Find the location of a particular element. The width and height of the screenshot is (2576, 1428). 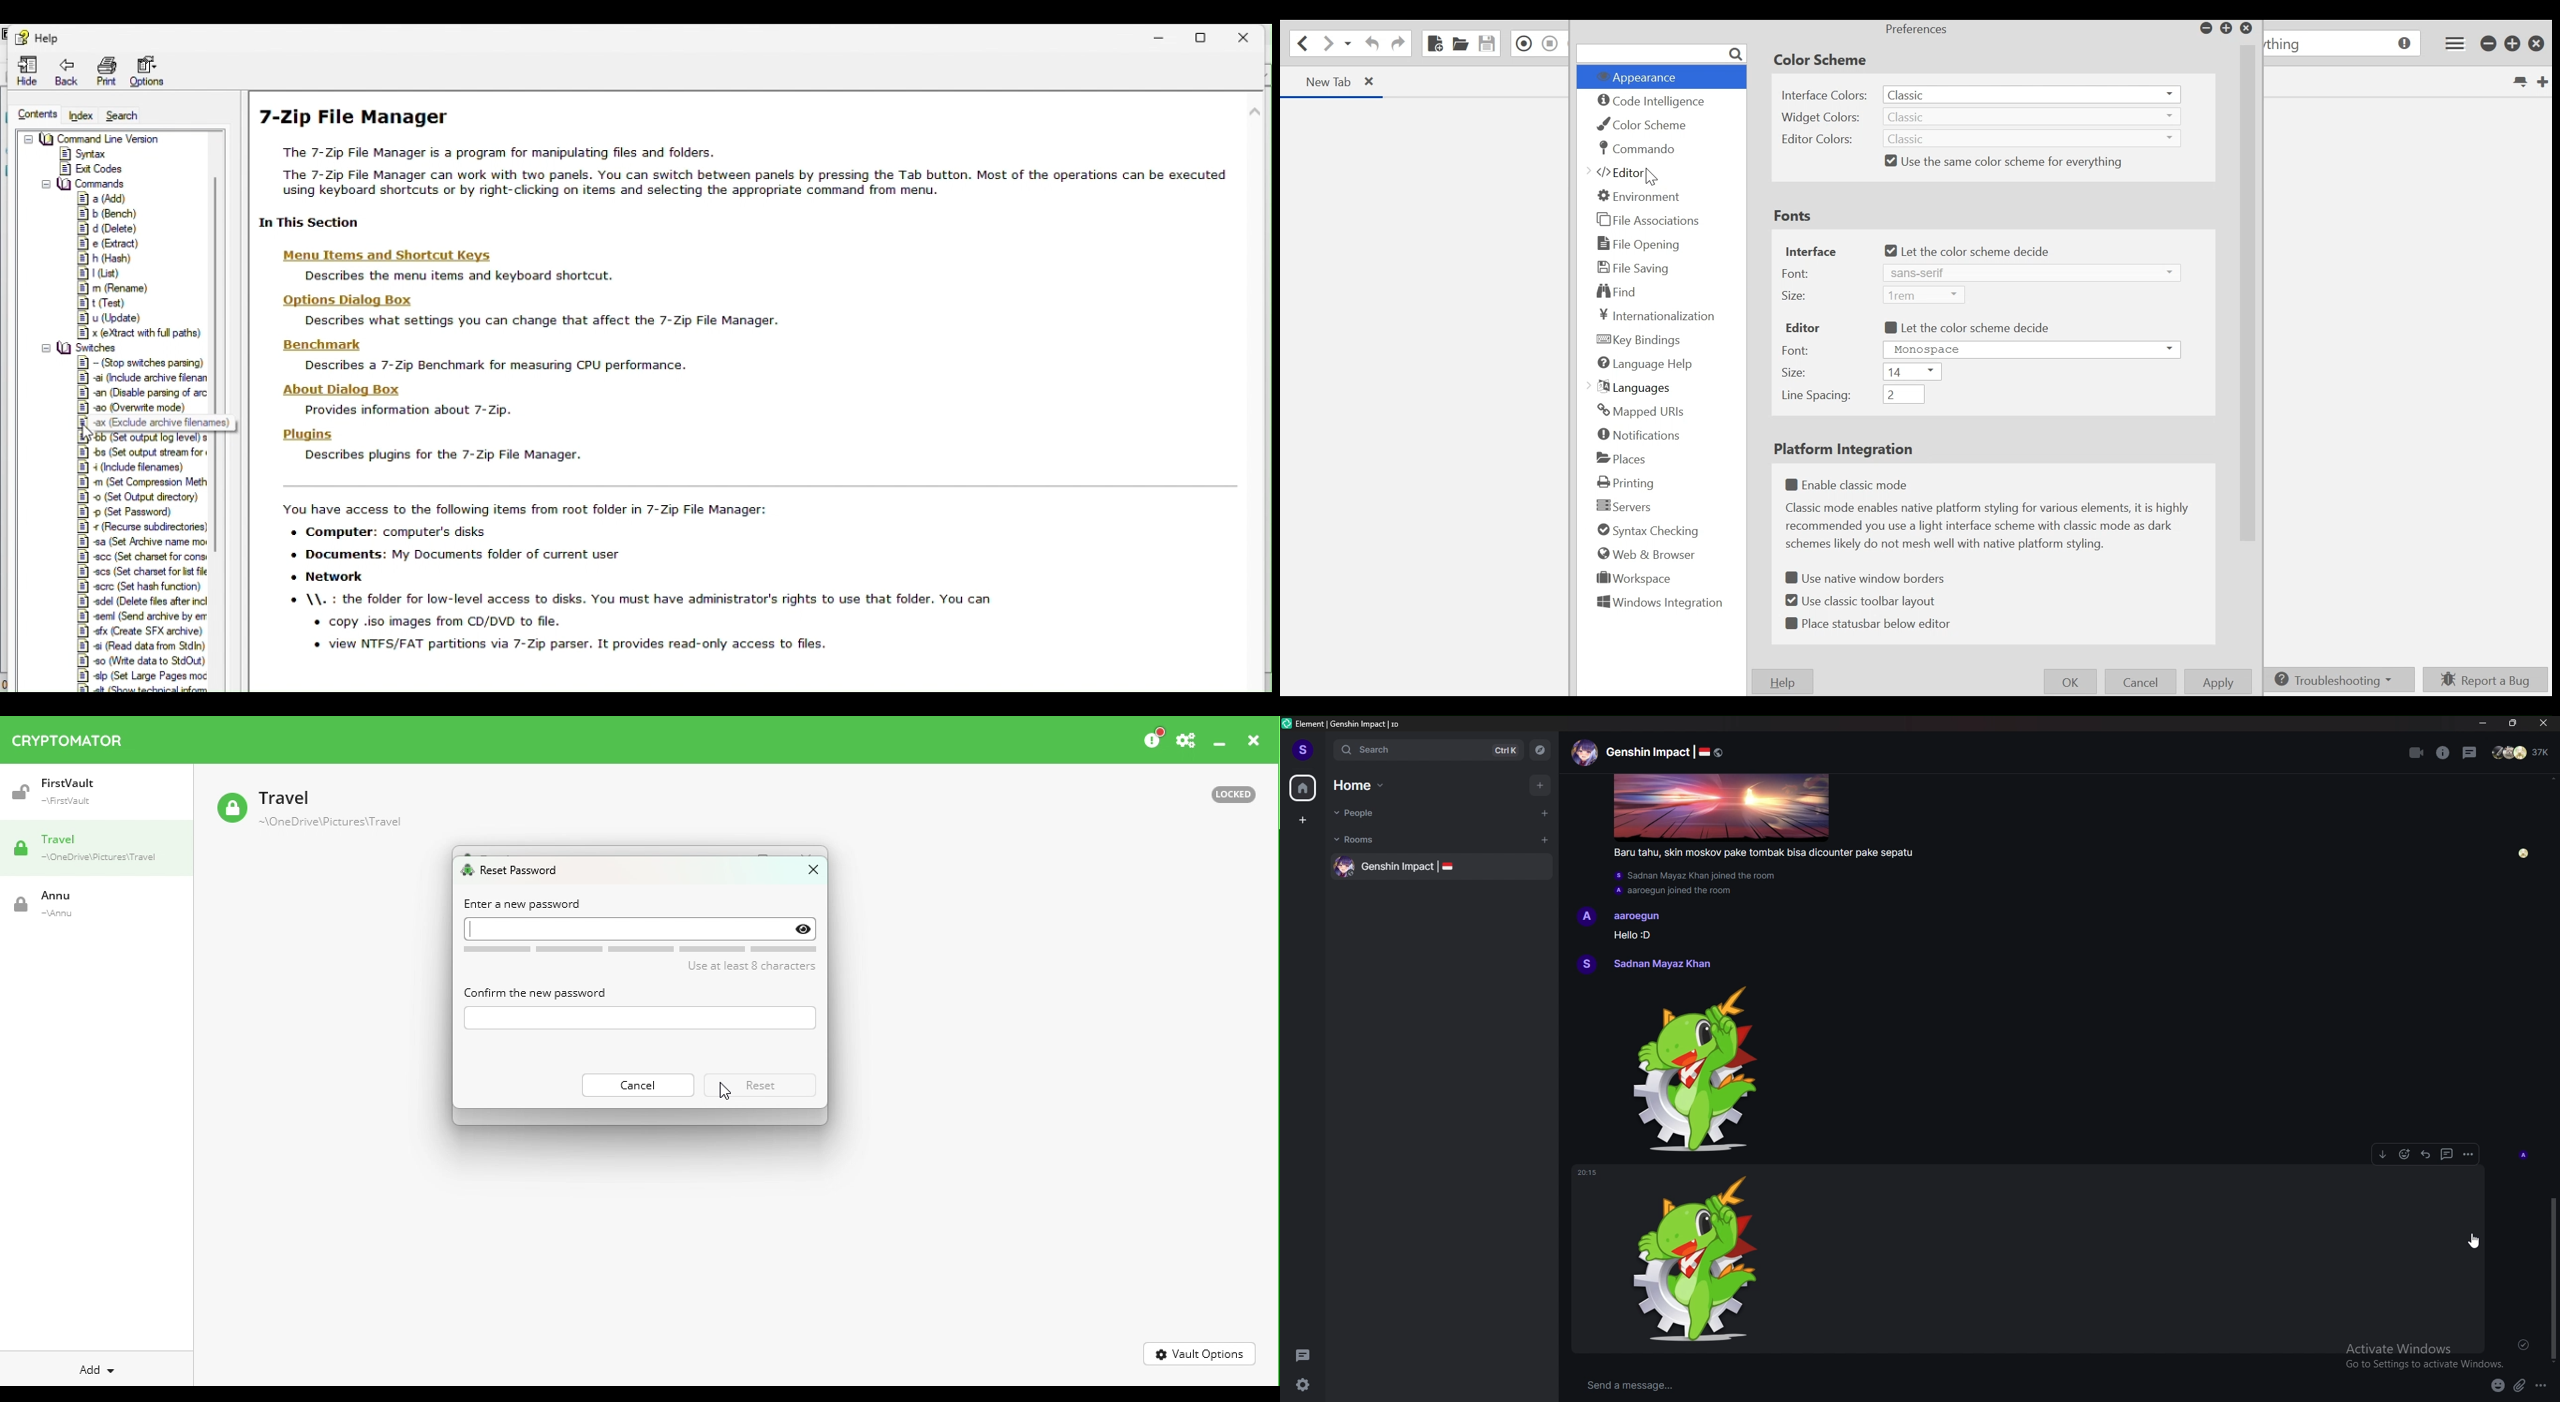

Sadnan Mayaz Khan is located at coordinates (1661, 964).